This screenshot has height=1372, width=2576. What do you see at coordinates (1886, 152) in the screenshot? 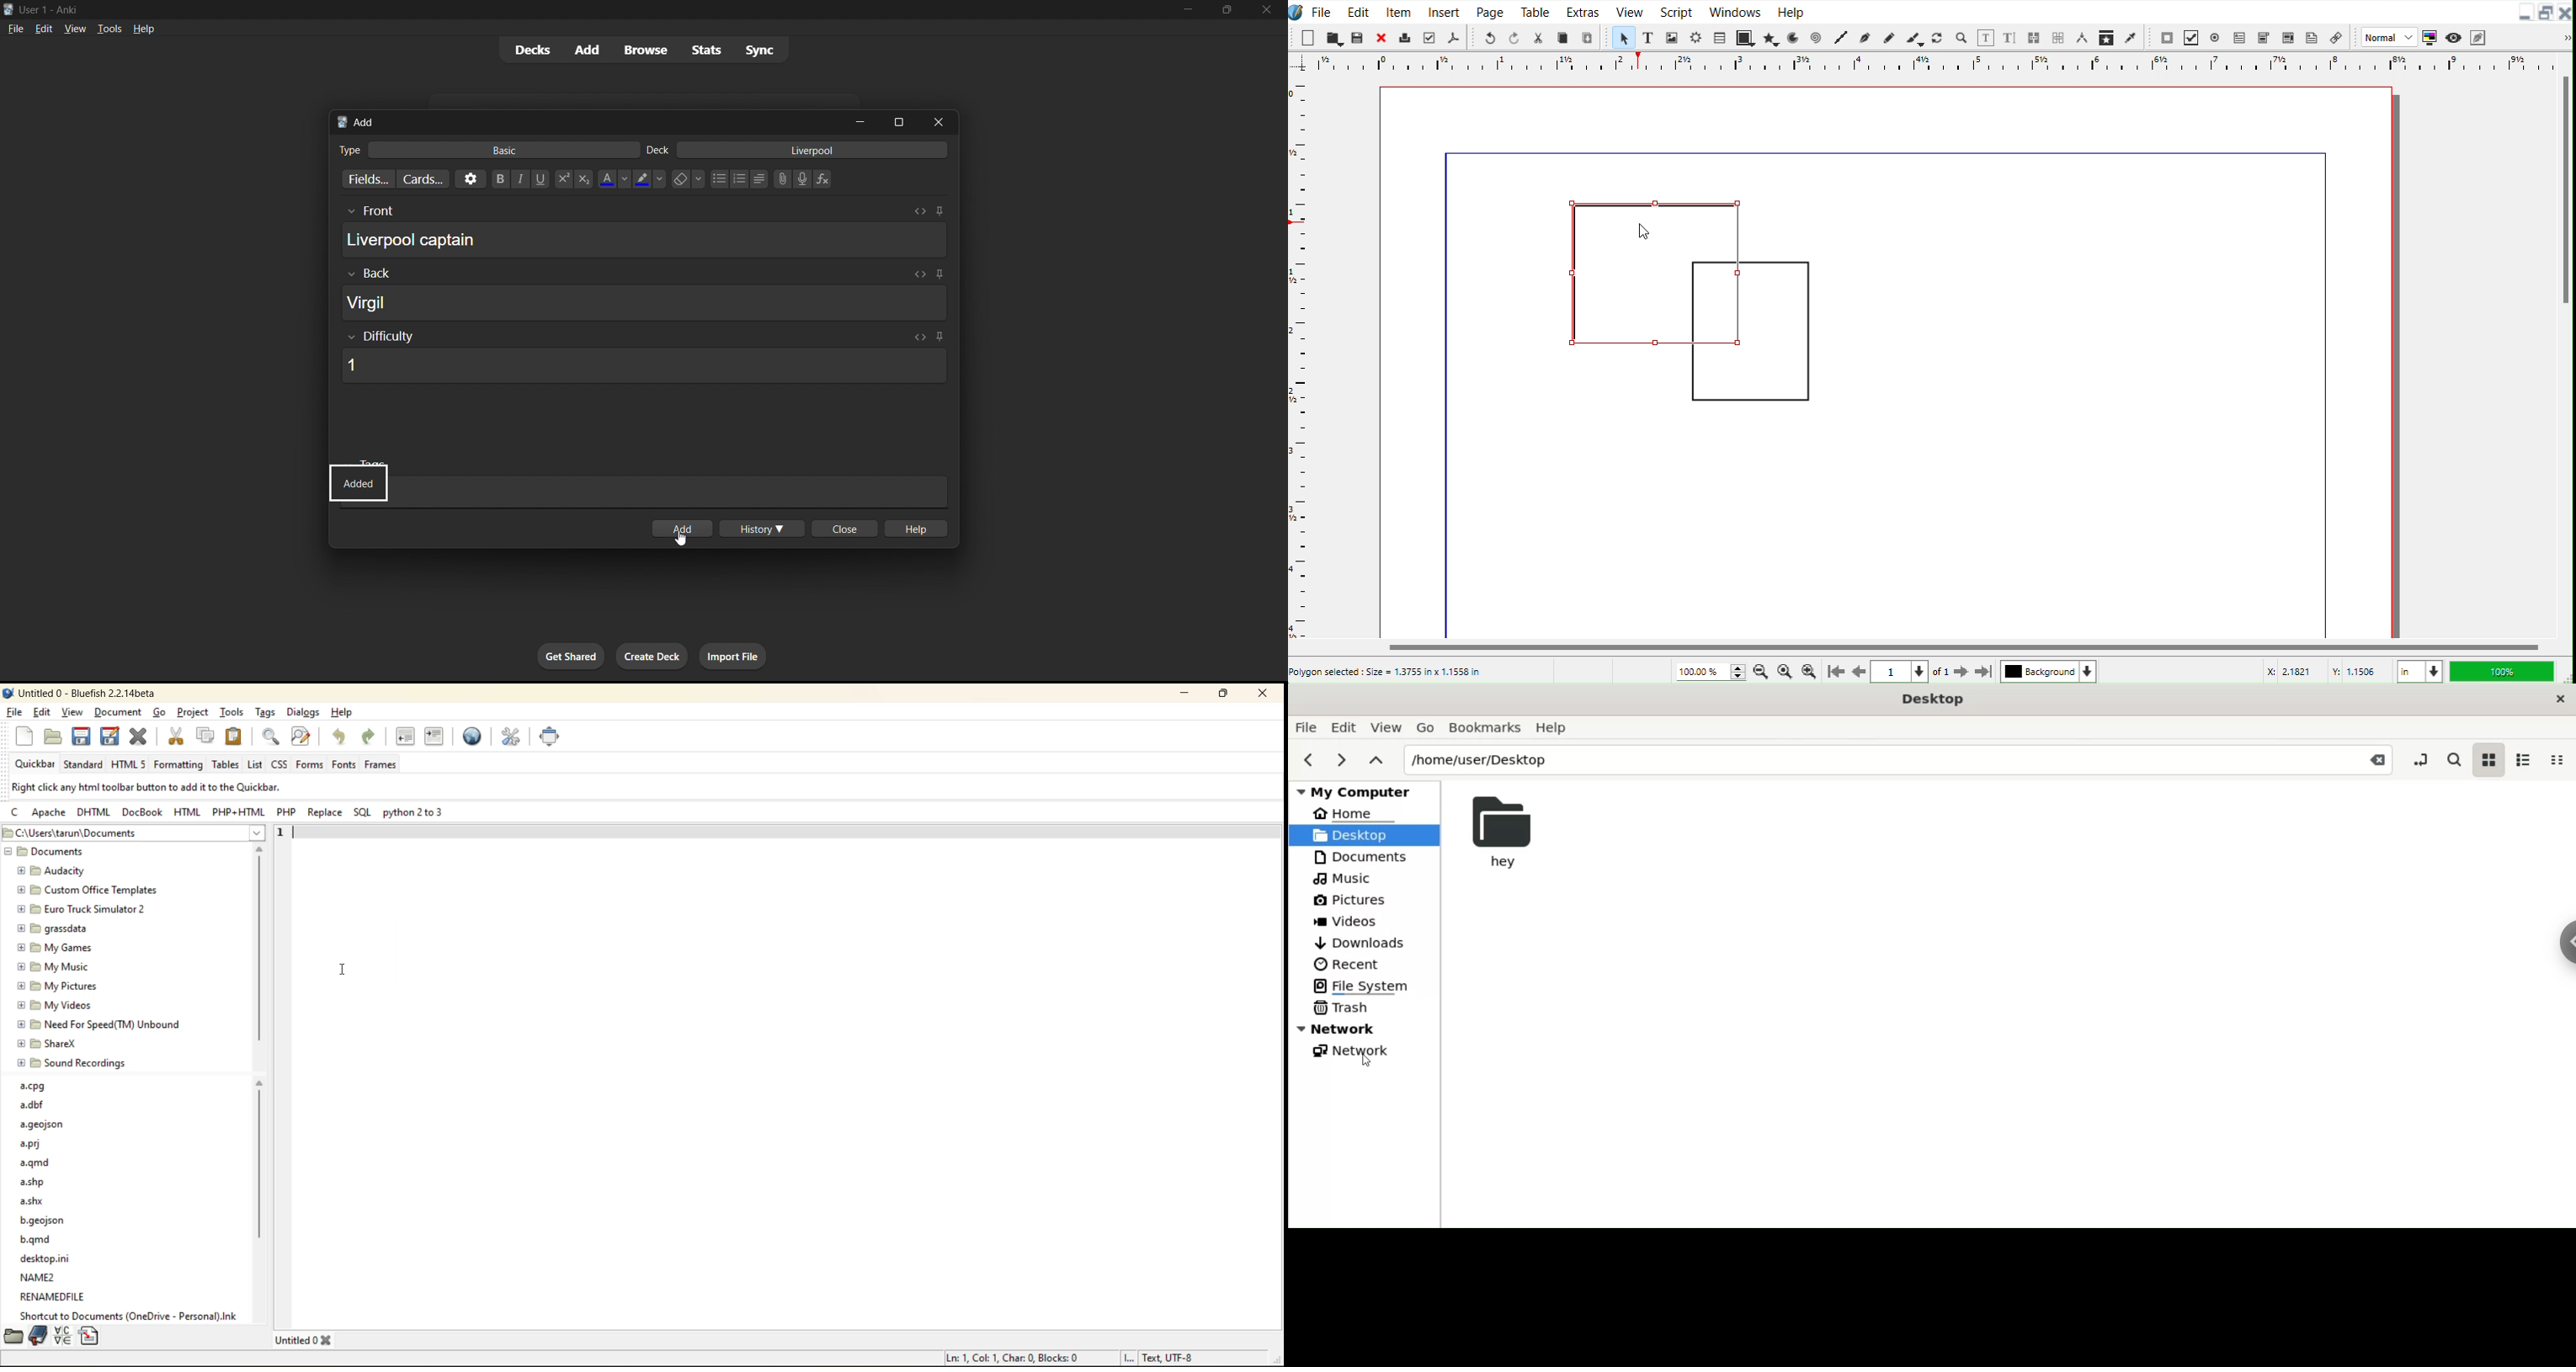
I see `line` at bounding box center [1886, 152].